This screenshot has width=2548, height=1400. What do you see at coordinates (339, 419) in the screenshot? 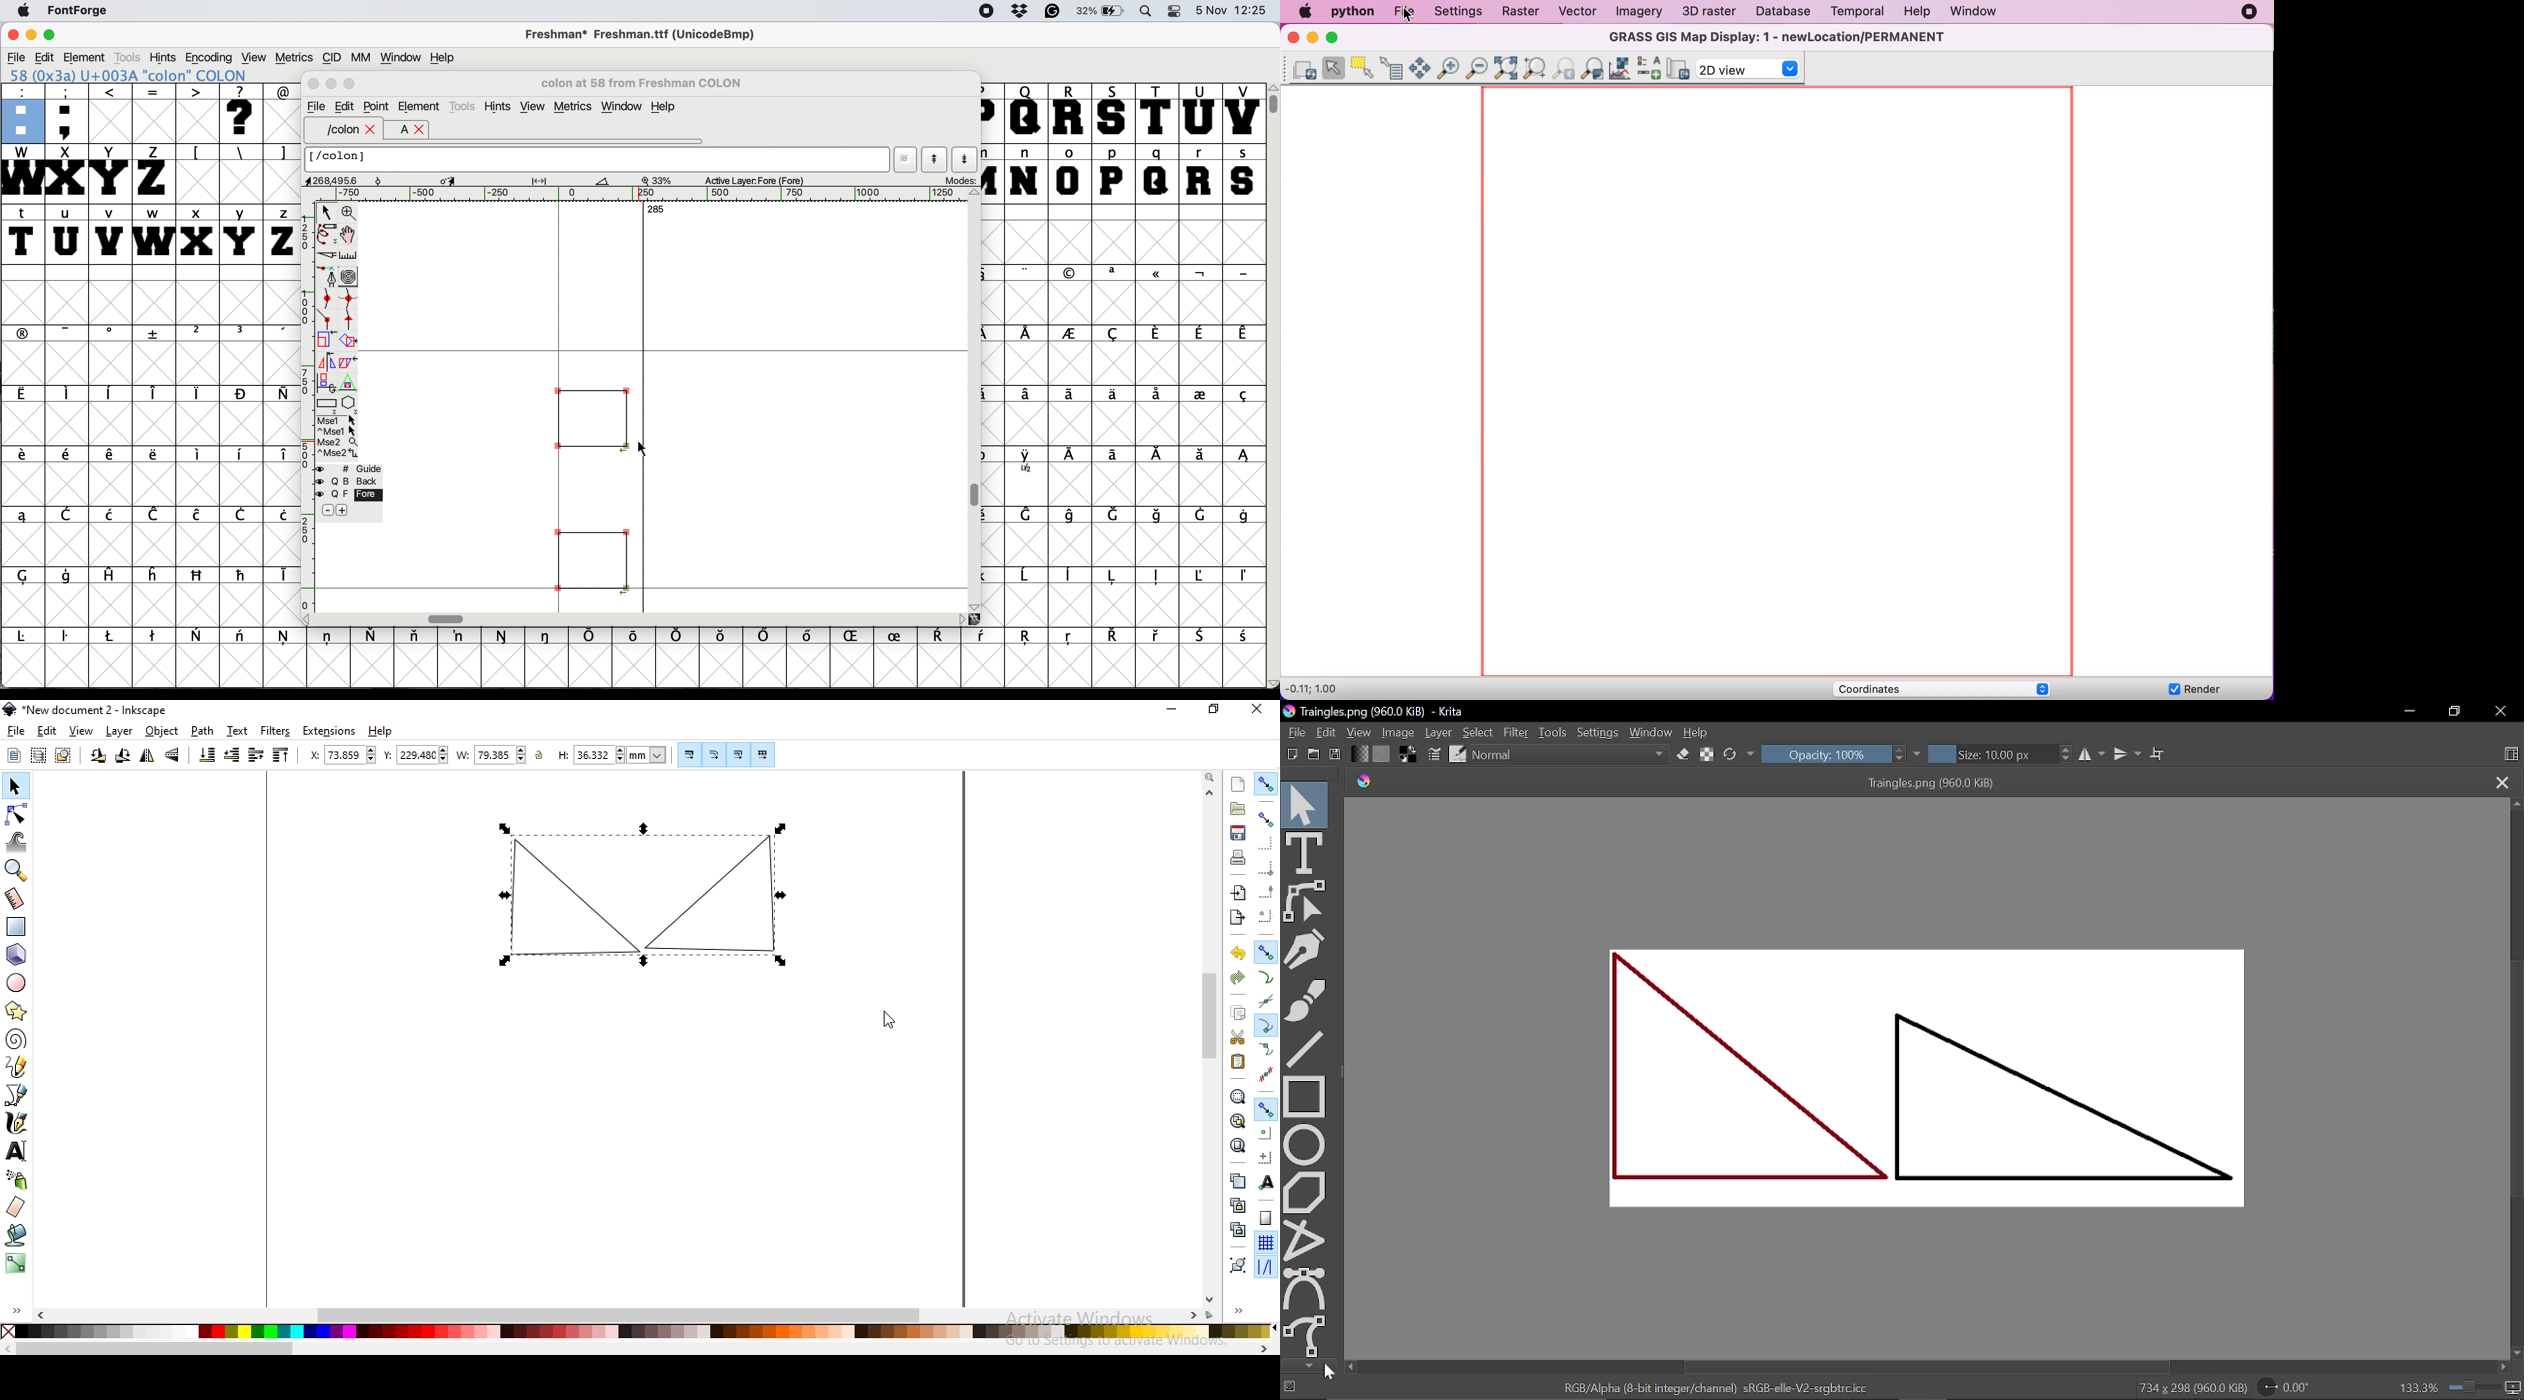
I see `Mse1` at bounding box center [339, 419].